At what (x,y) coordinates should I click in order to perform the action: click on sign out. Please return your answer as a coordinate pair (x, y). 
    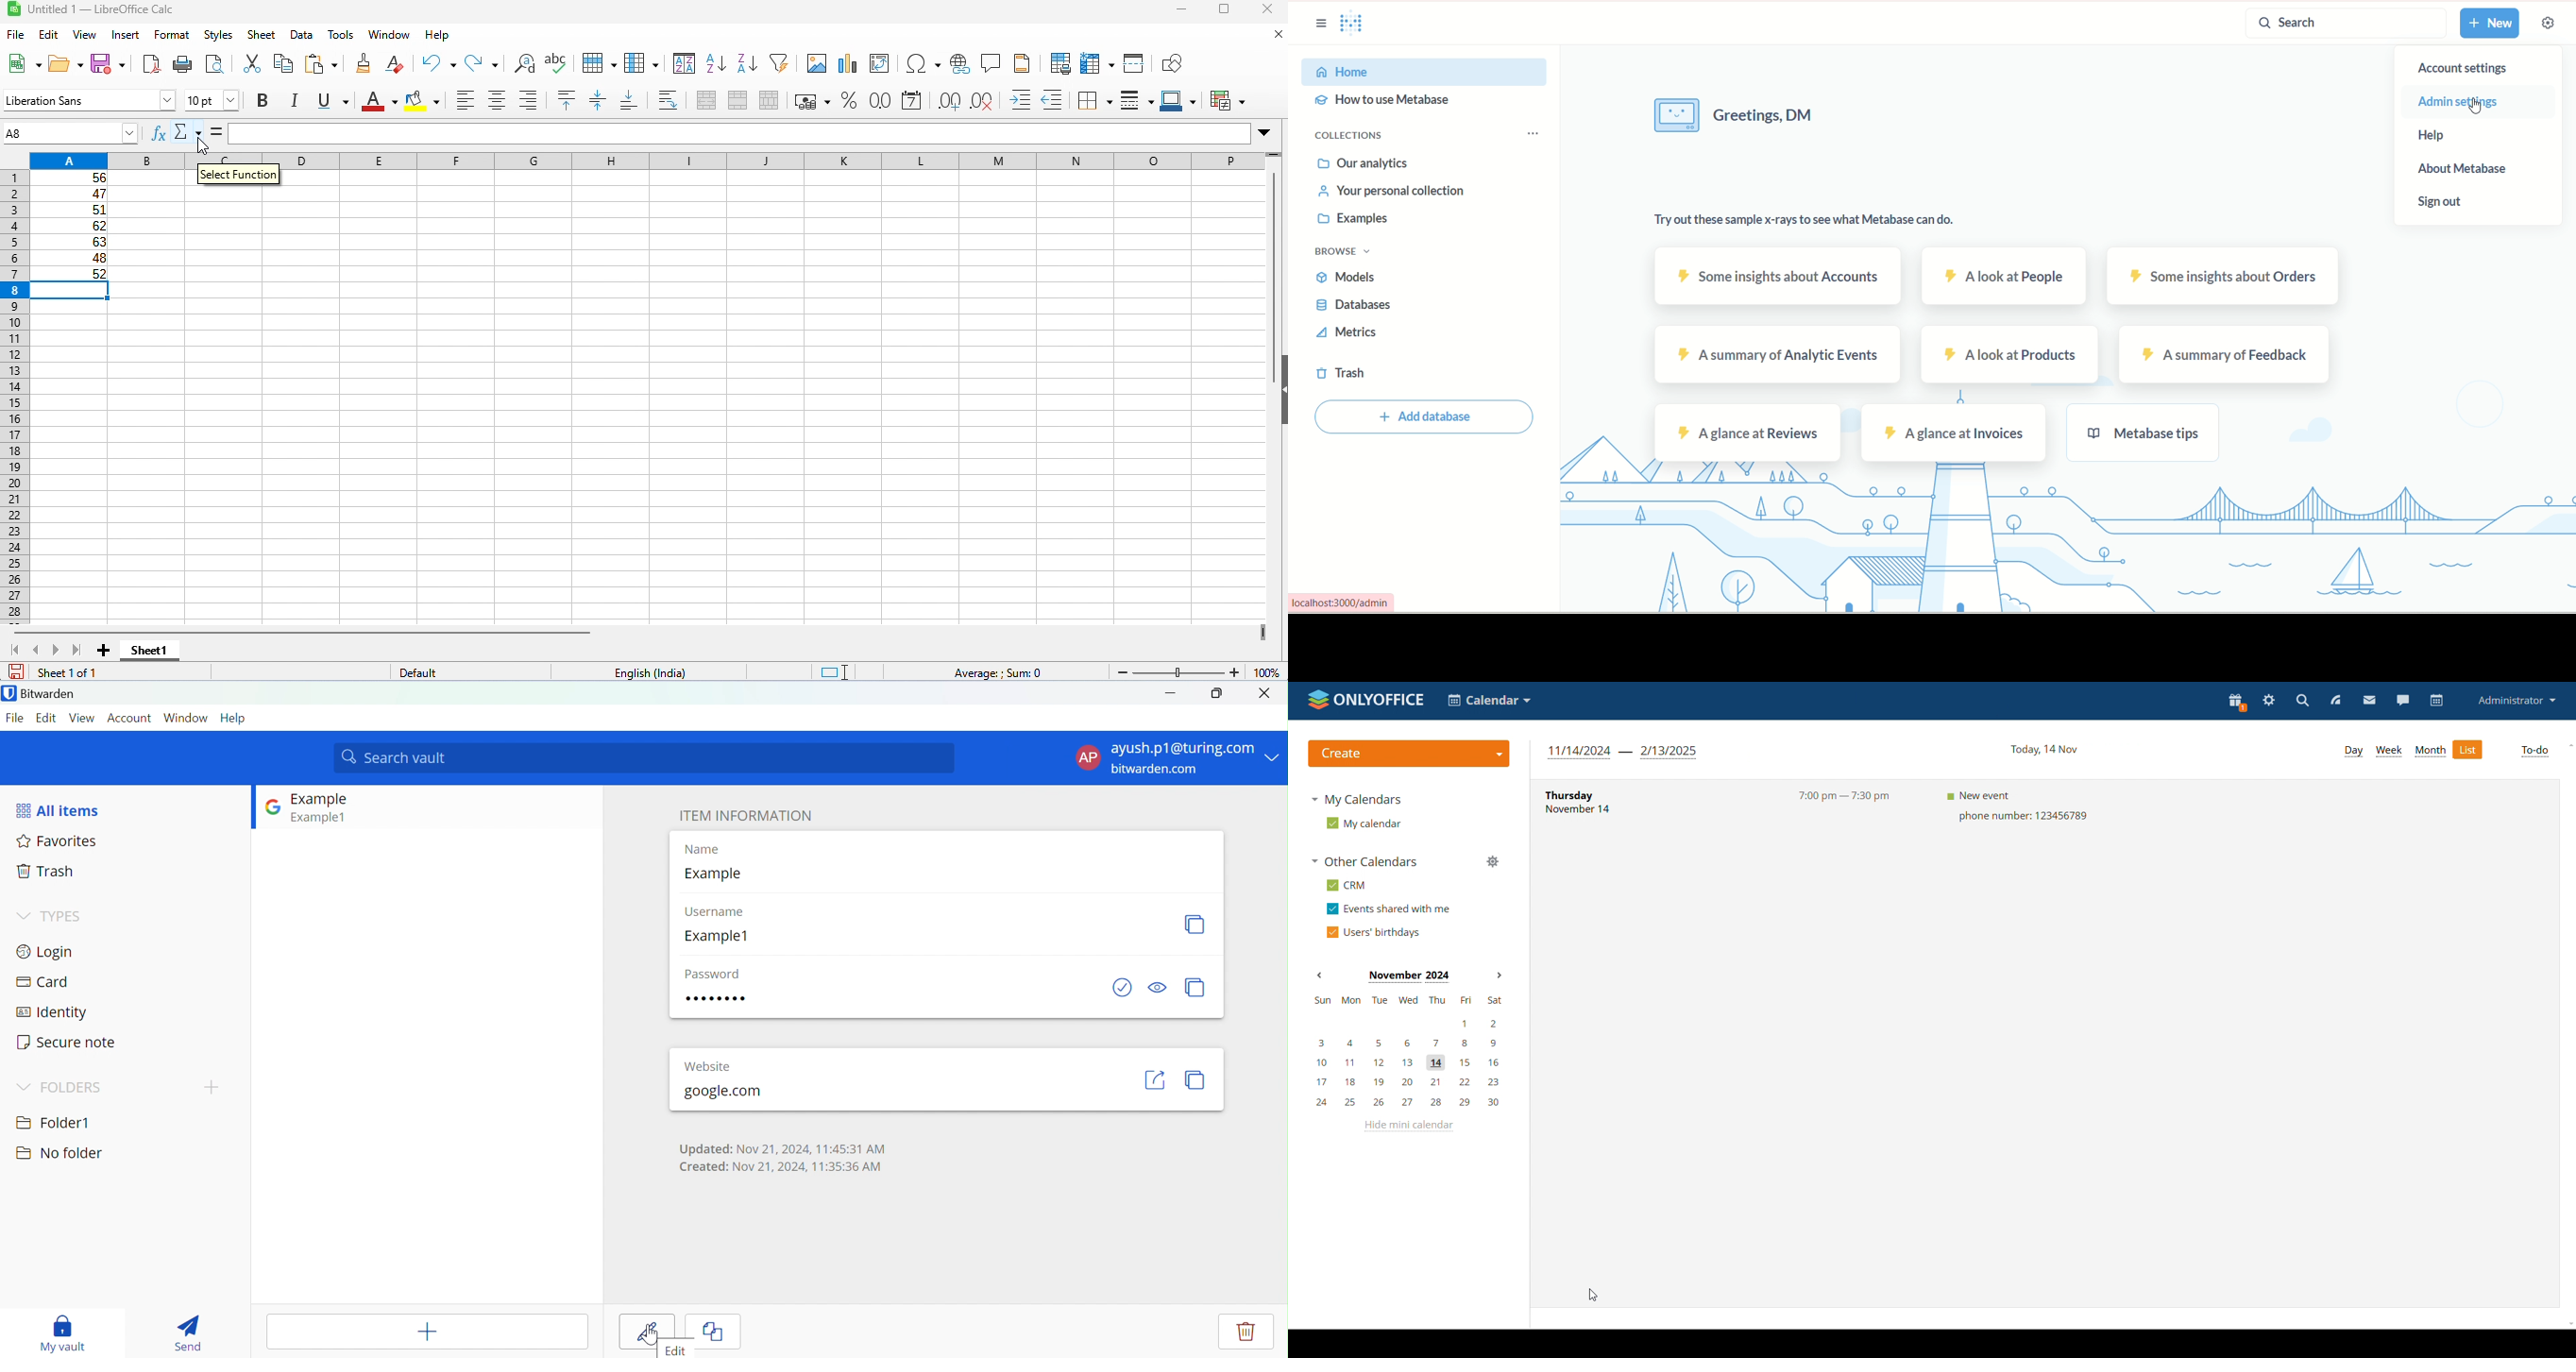
    Looking at the image, I should click on (2444, 205).